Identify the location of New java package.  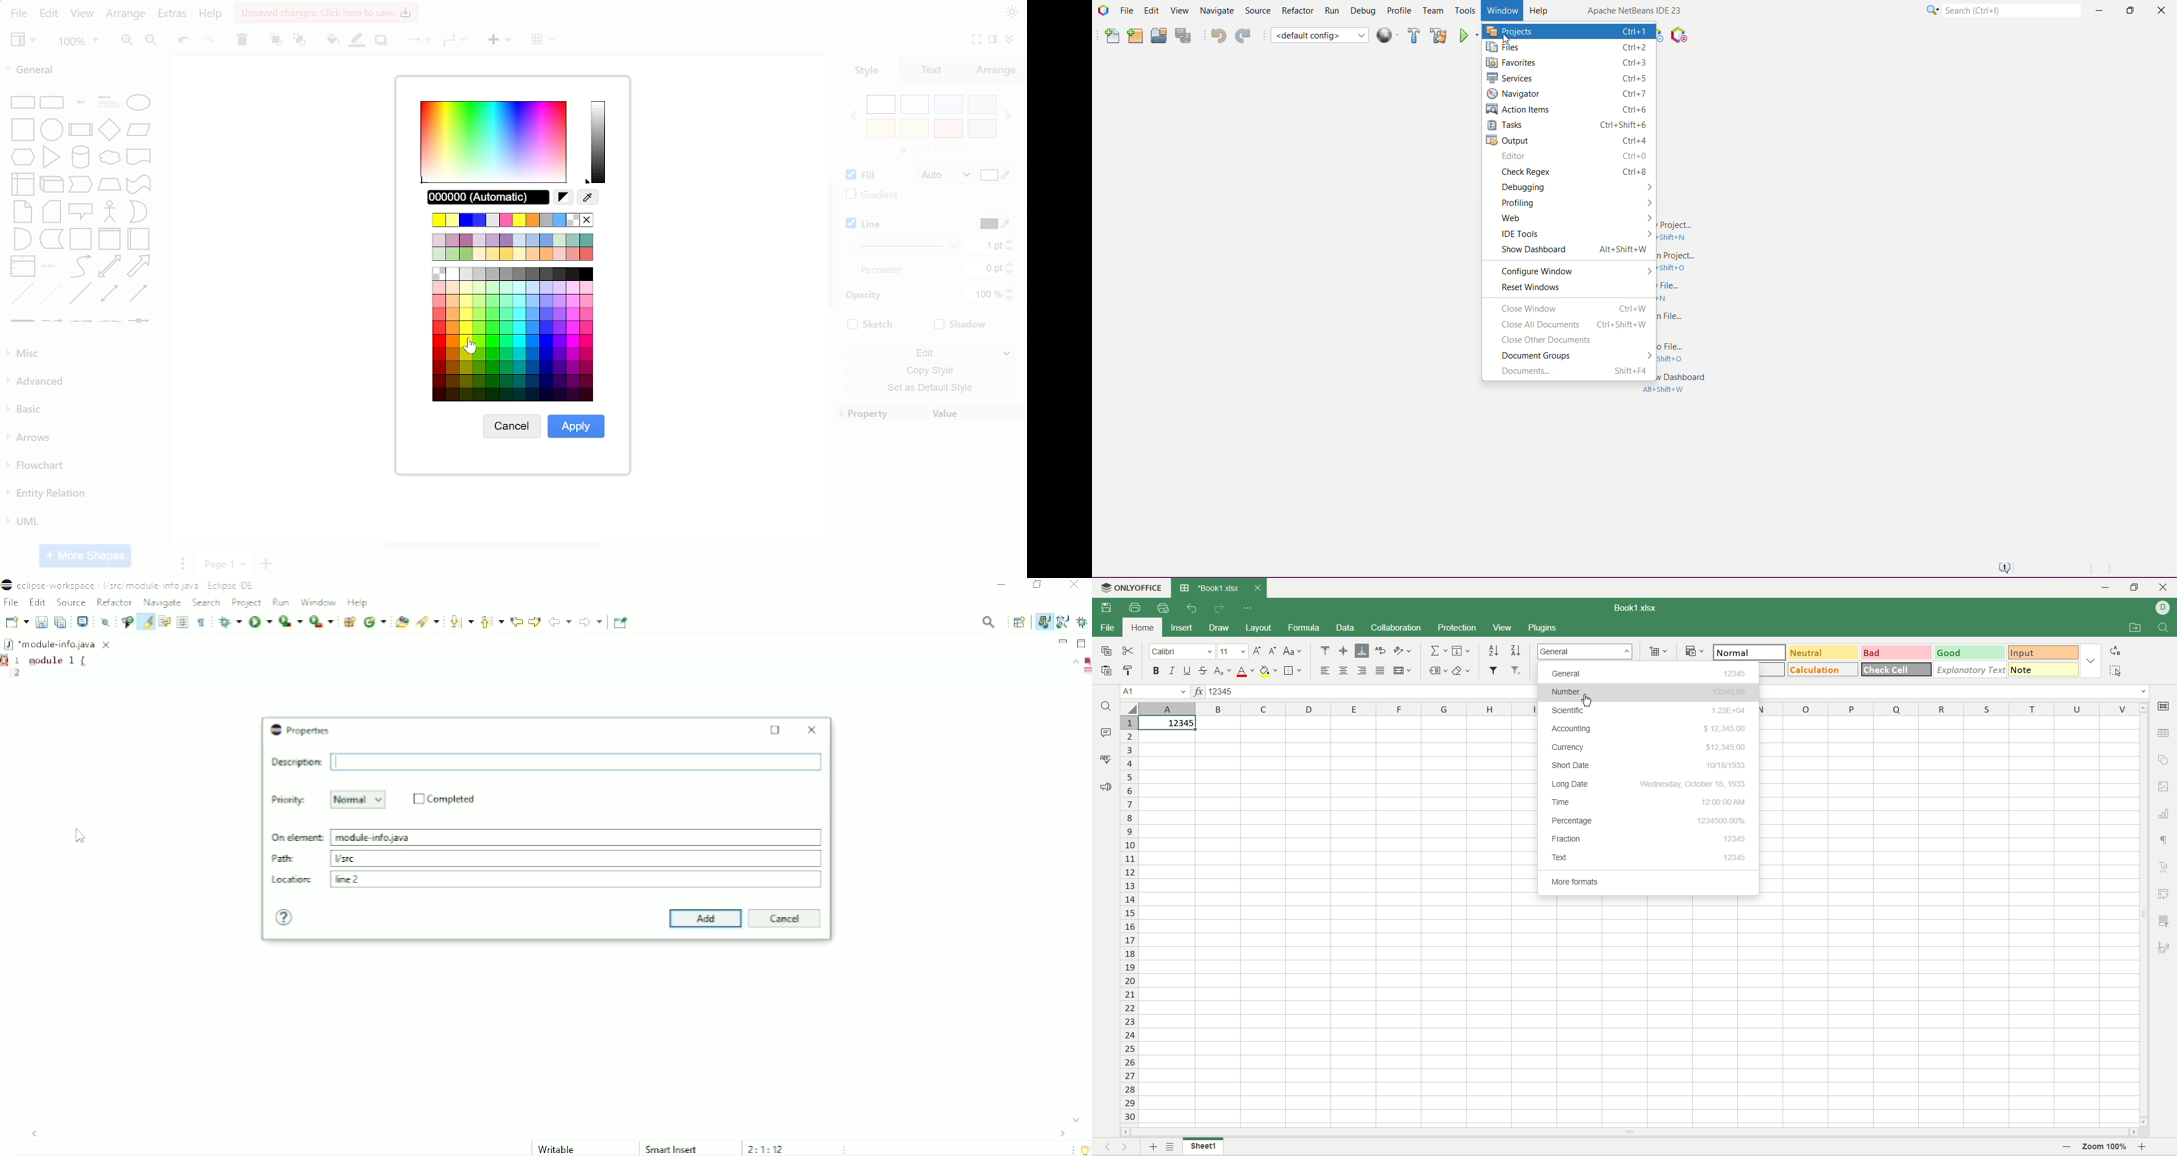
(349, 622).